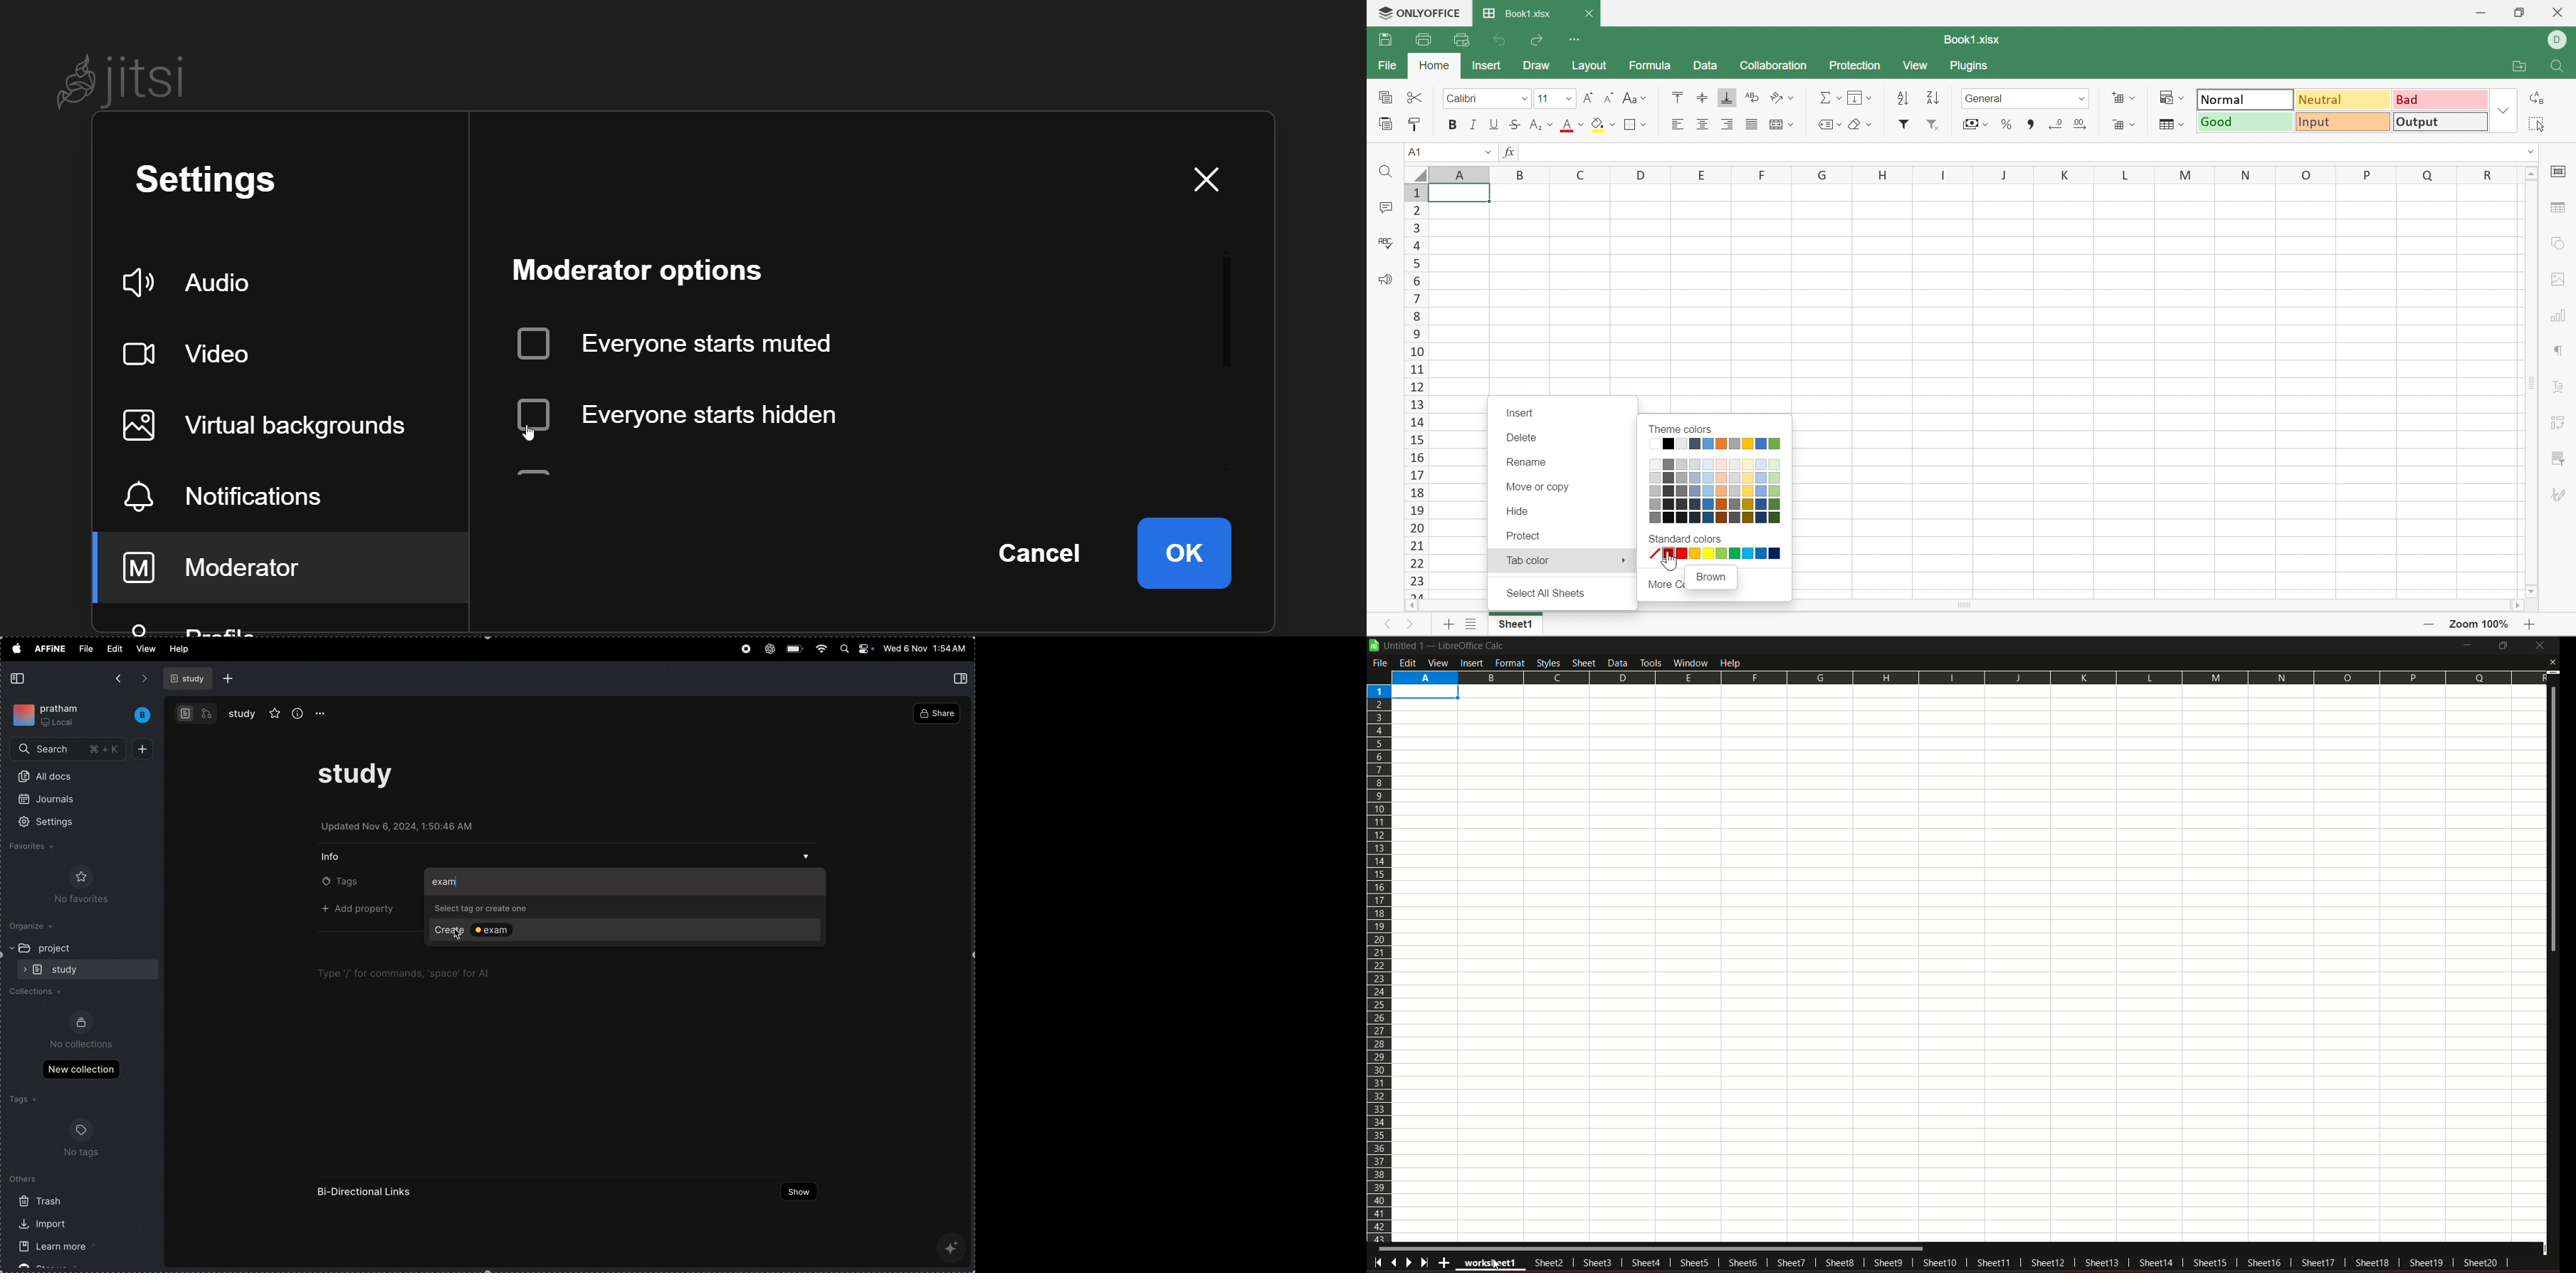  I want to click on insert, so click(1471, 663).